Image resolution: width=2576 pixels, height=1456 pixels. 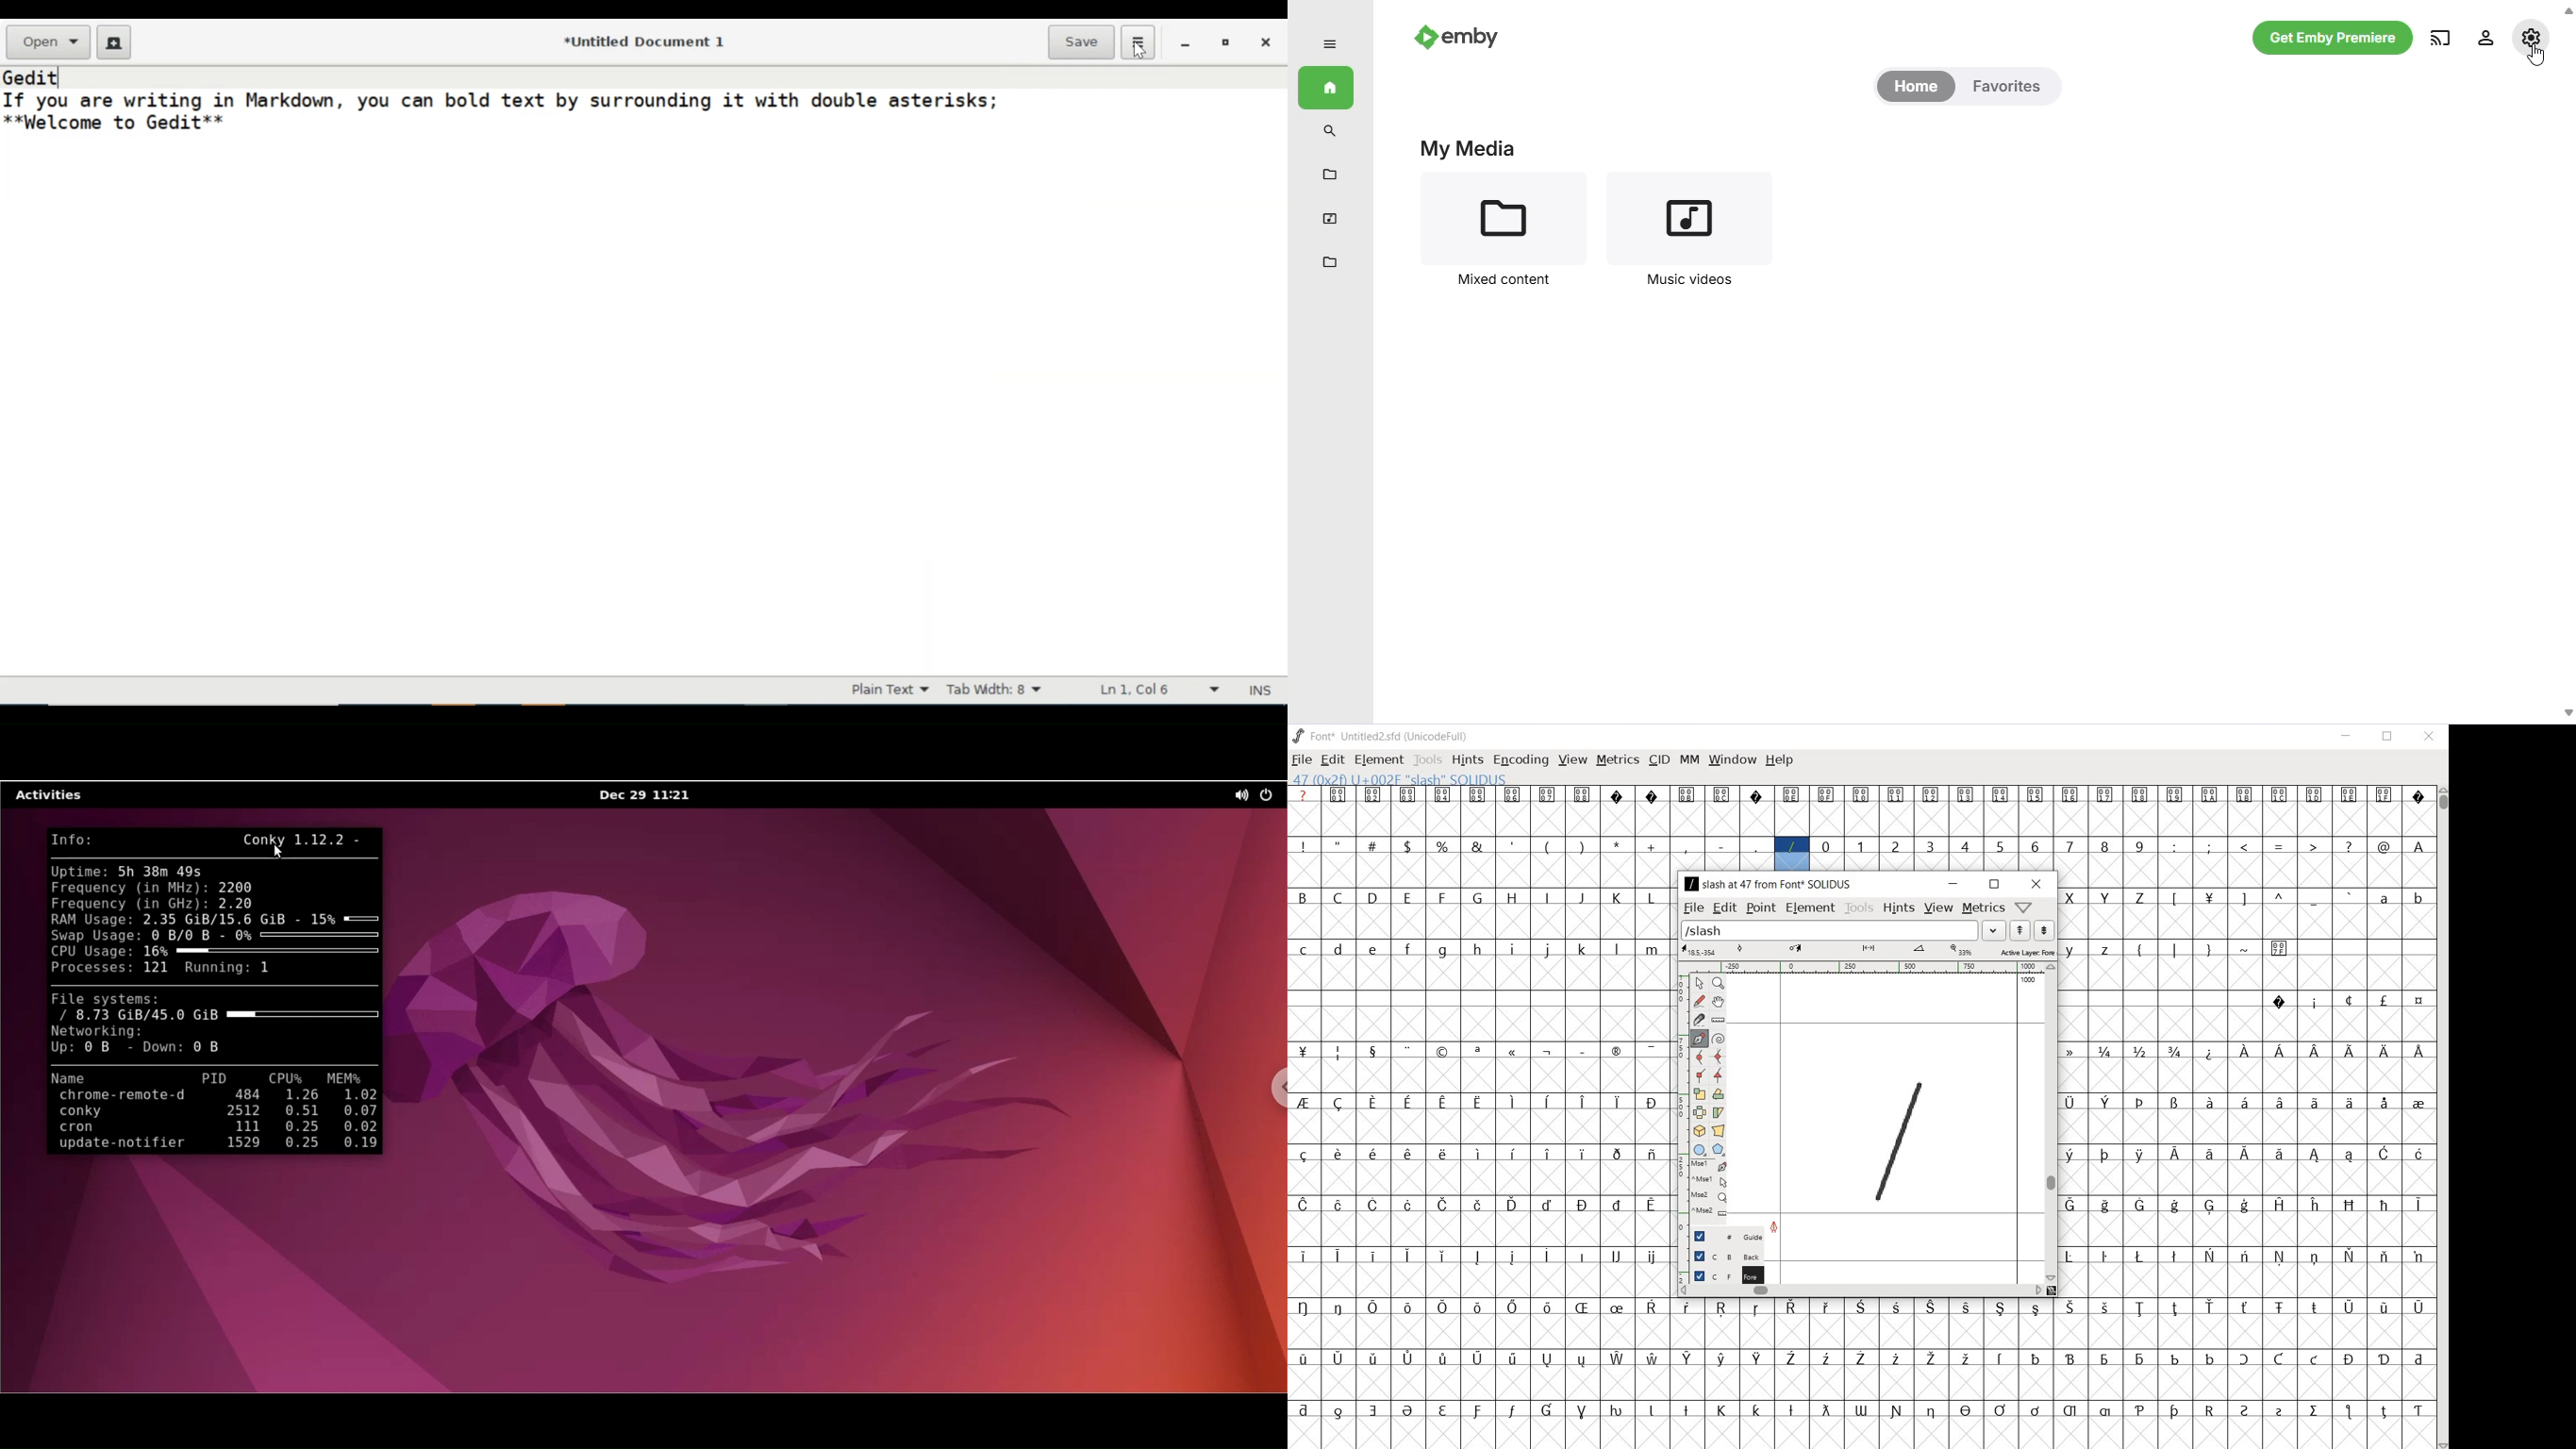 I want to click on empty cells, so click(x=1482, y=1077).